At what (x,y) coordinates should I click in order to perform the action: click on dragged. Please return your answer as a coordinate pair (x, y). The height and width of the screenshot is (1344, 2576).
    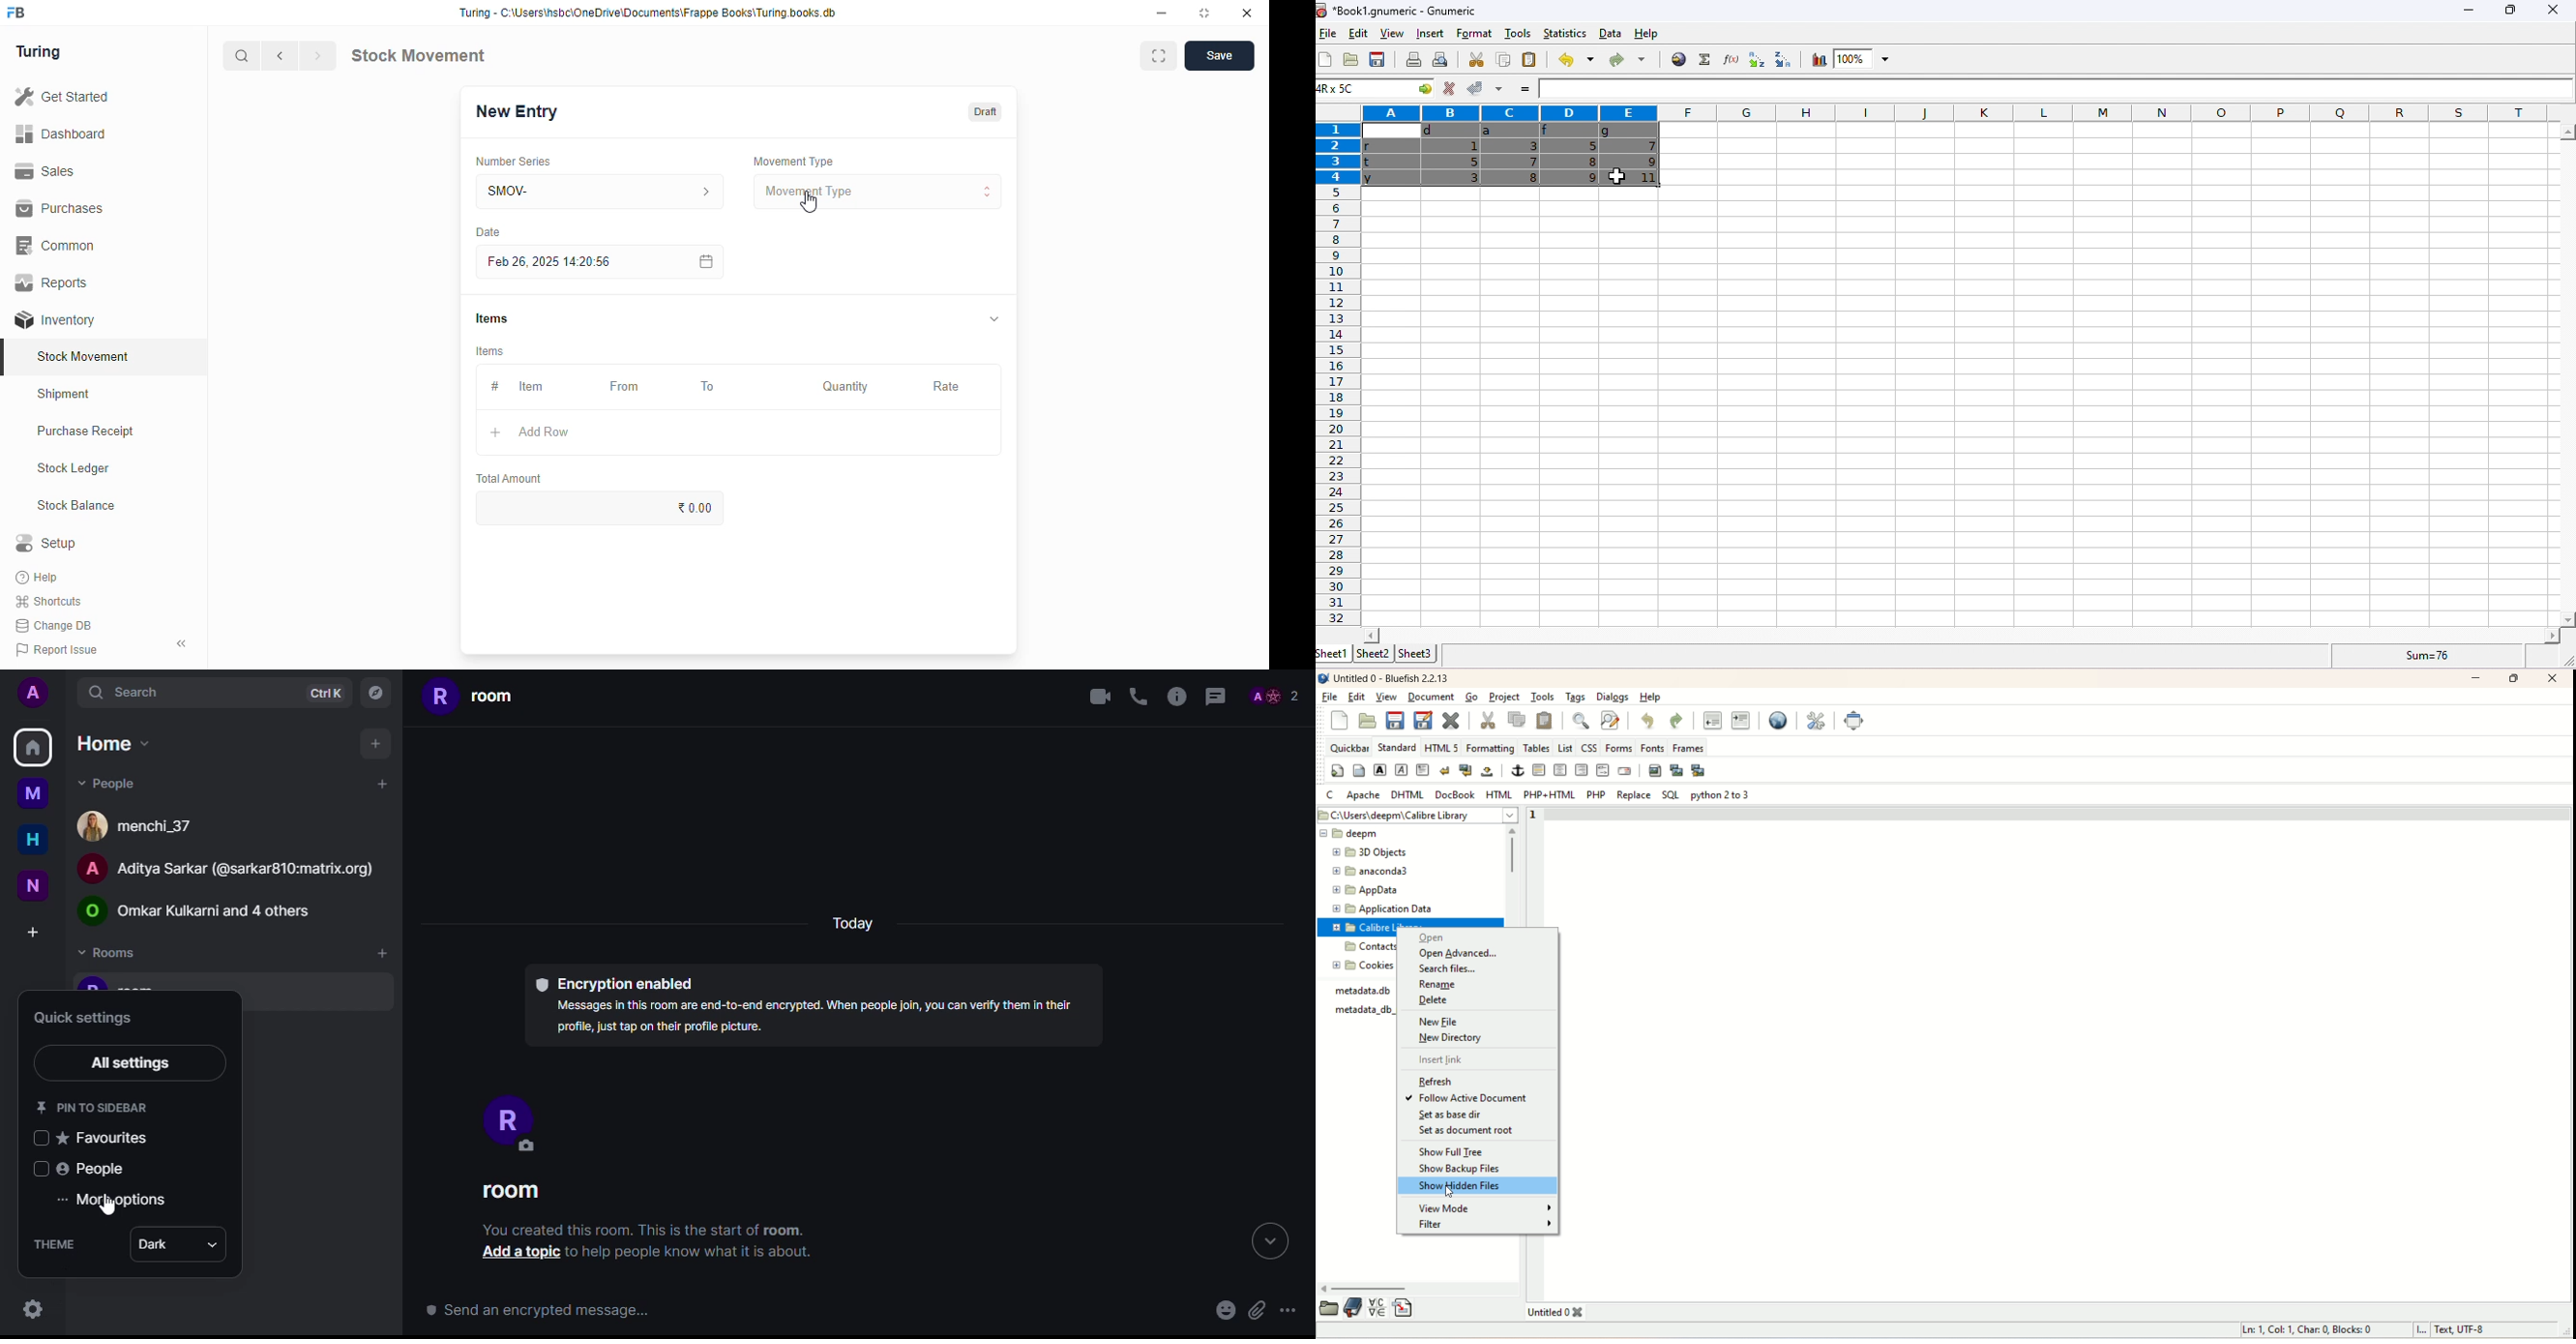
    Looking at the image, I should click on (1515, 156).